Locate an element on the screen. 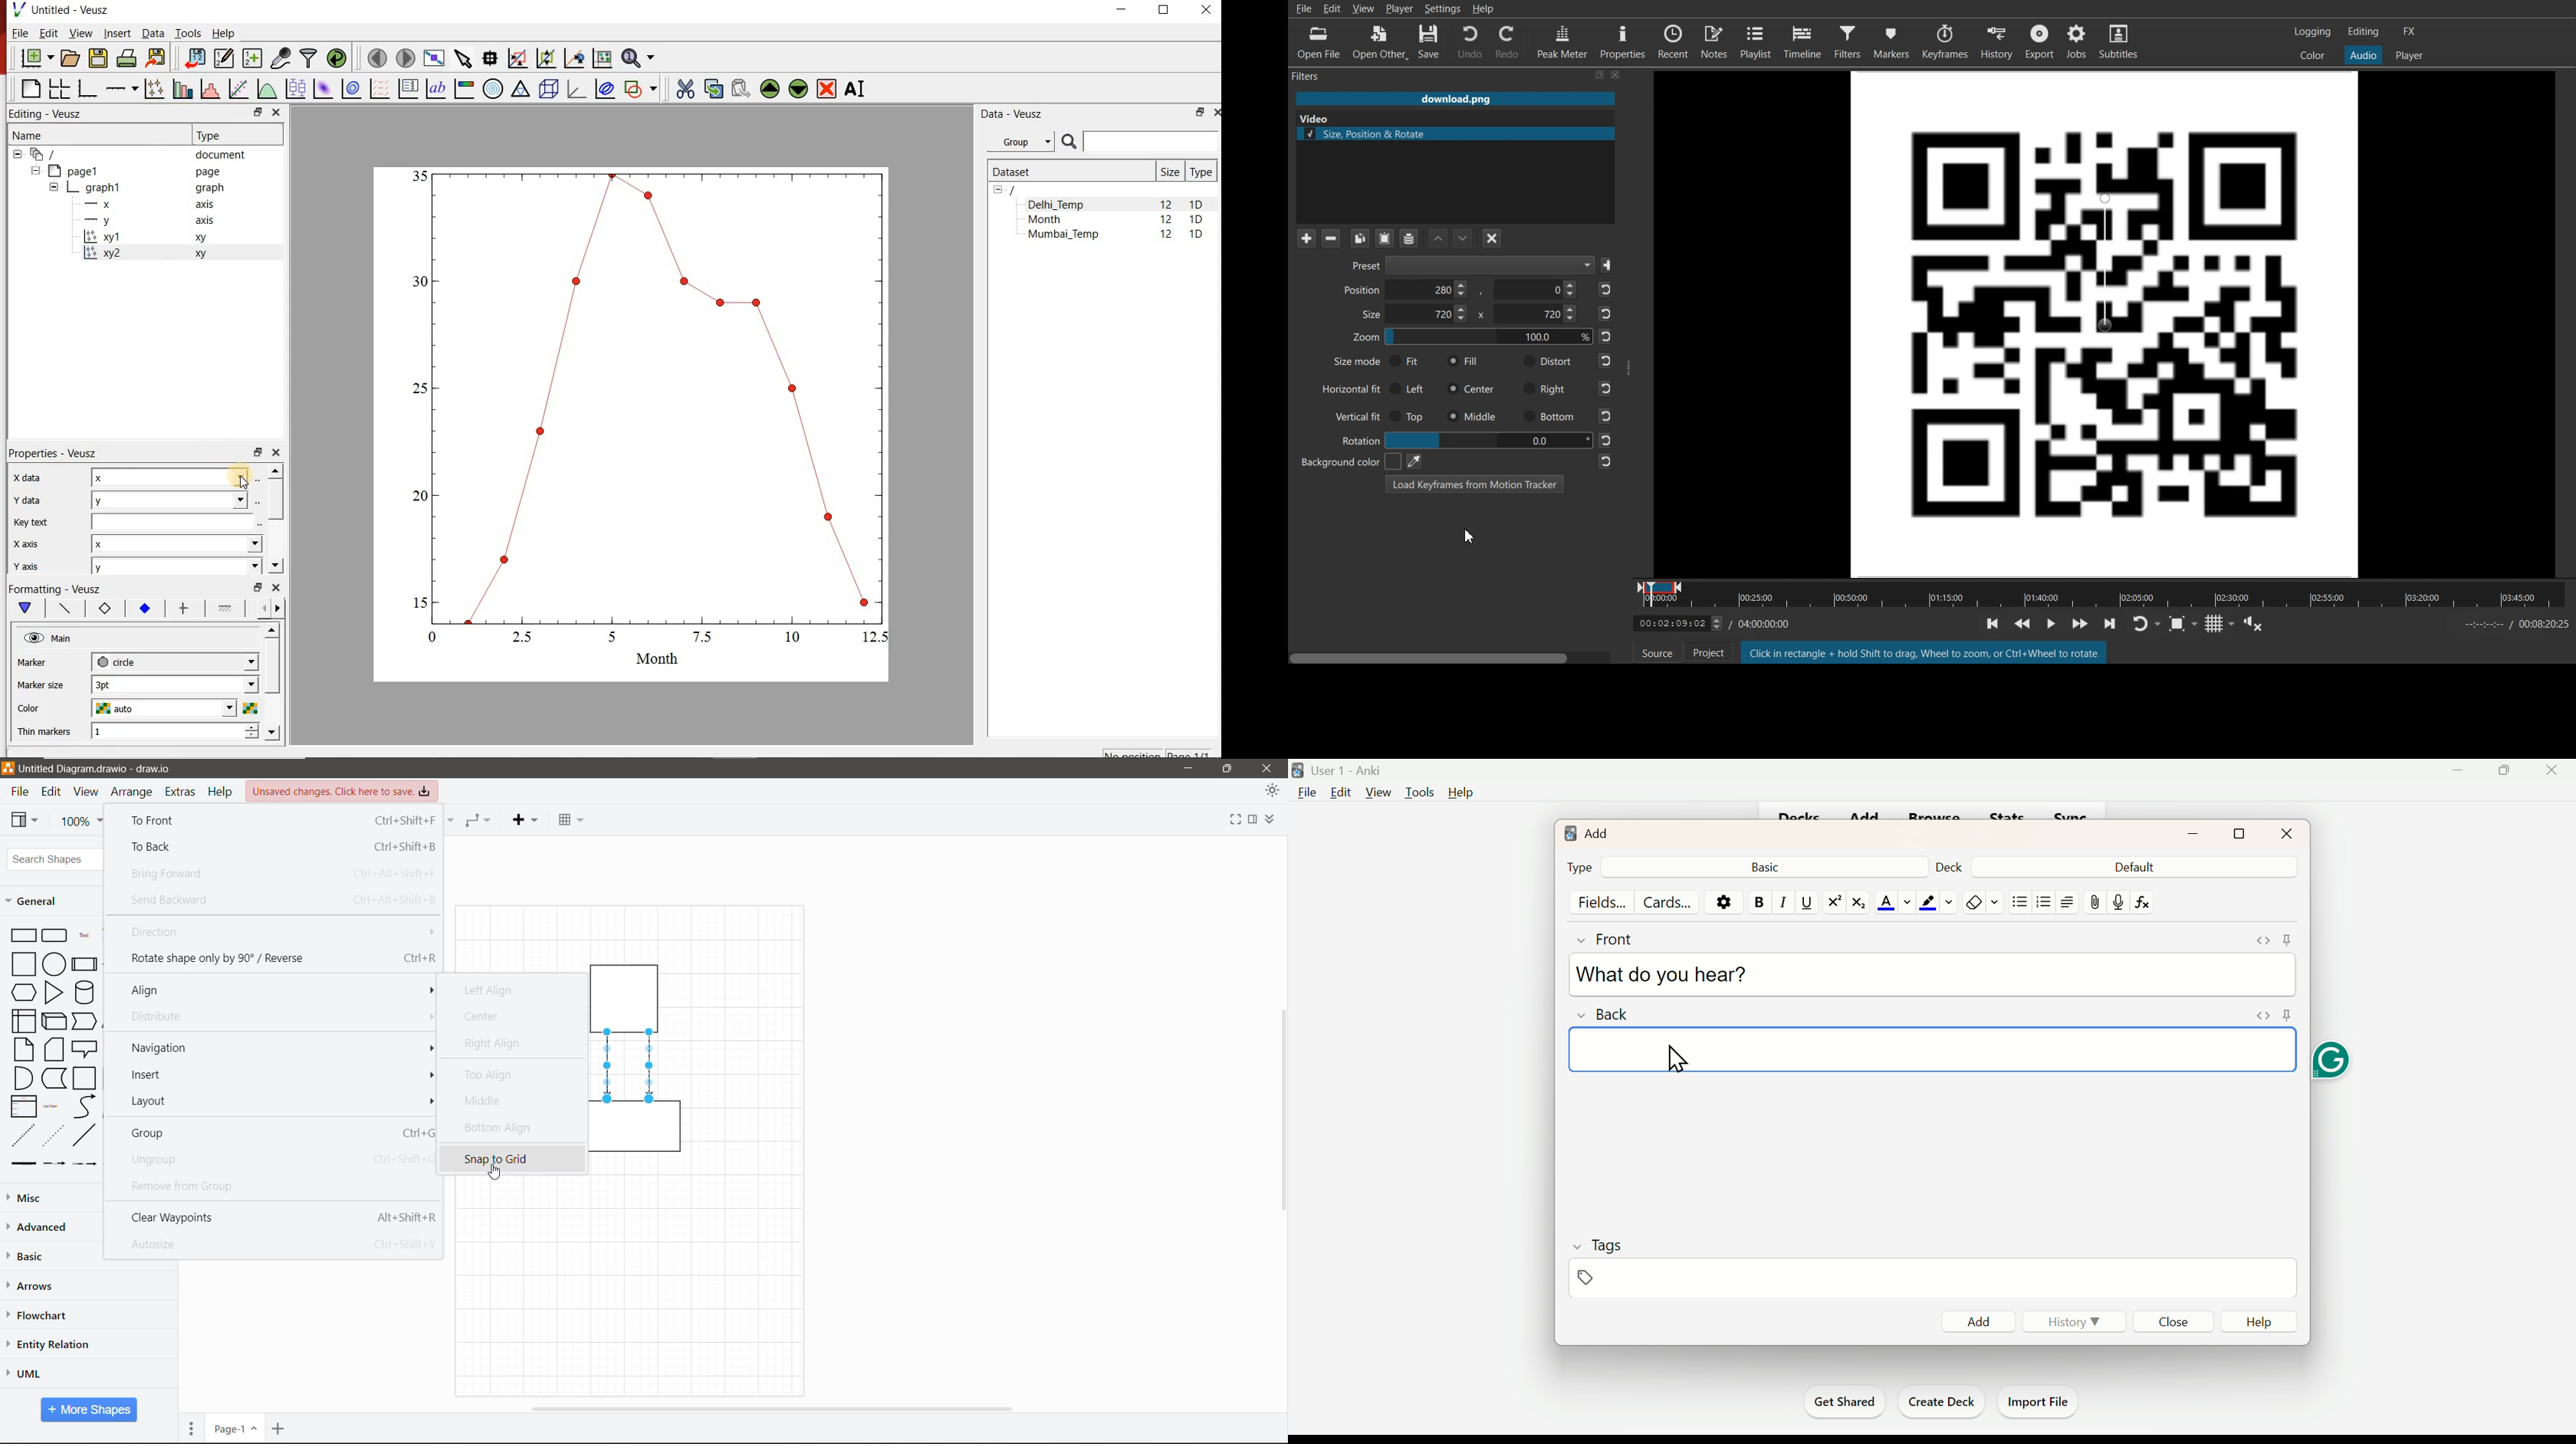  Zoom is located at coordinates (83, 822).